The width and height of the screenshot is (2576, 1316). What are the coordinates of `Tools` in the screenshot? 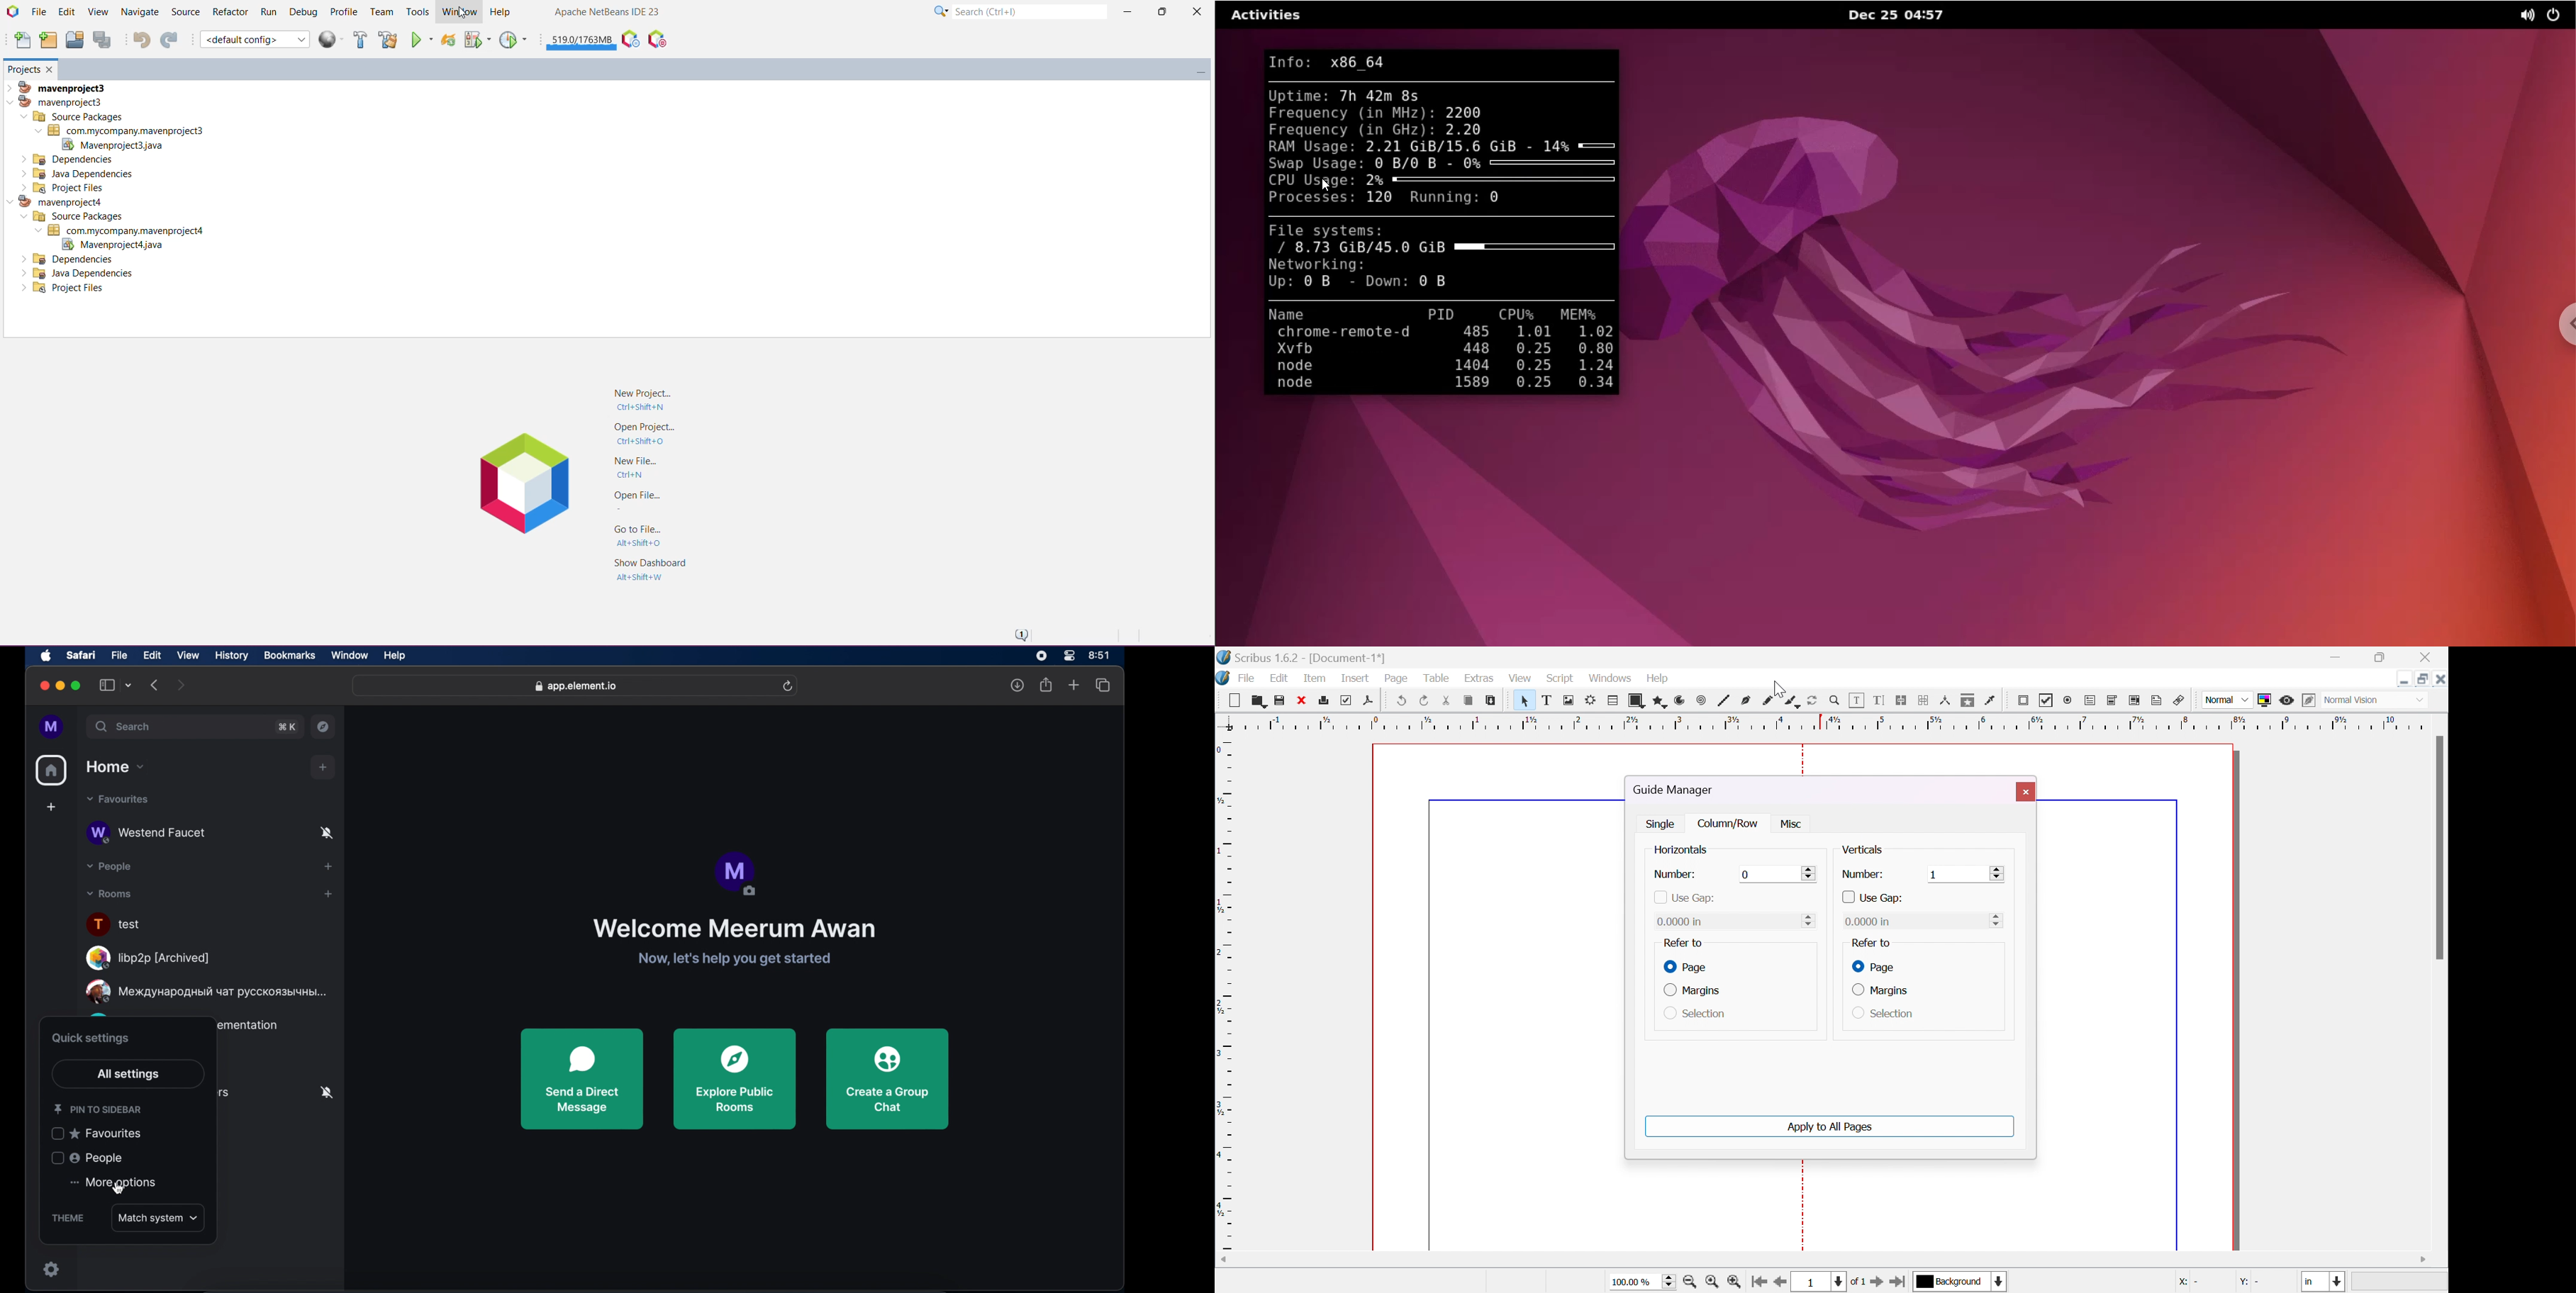 It's located at (417, 13).